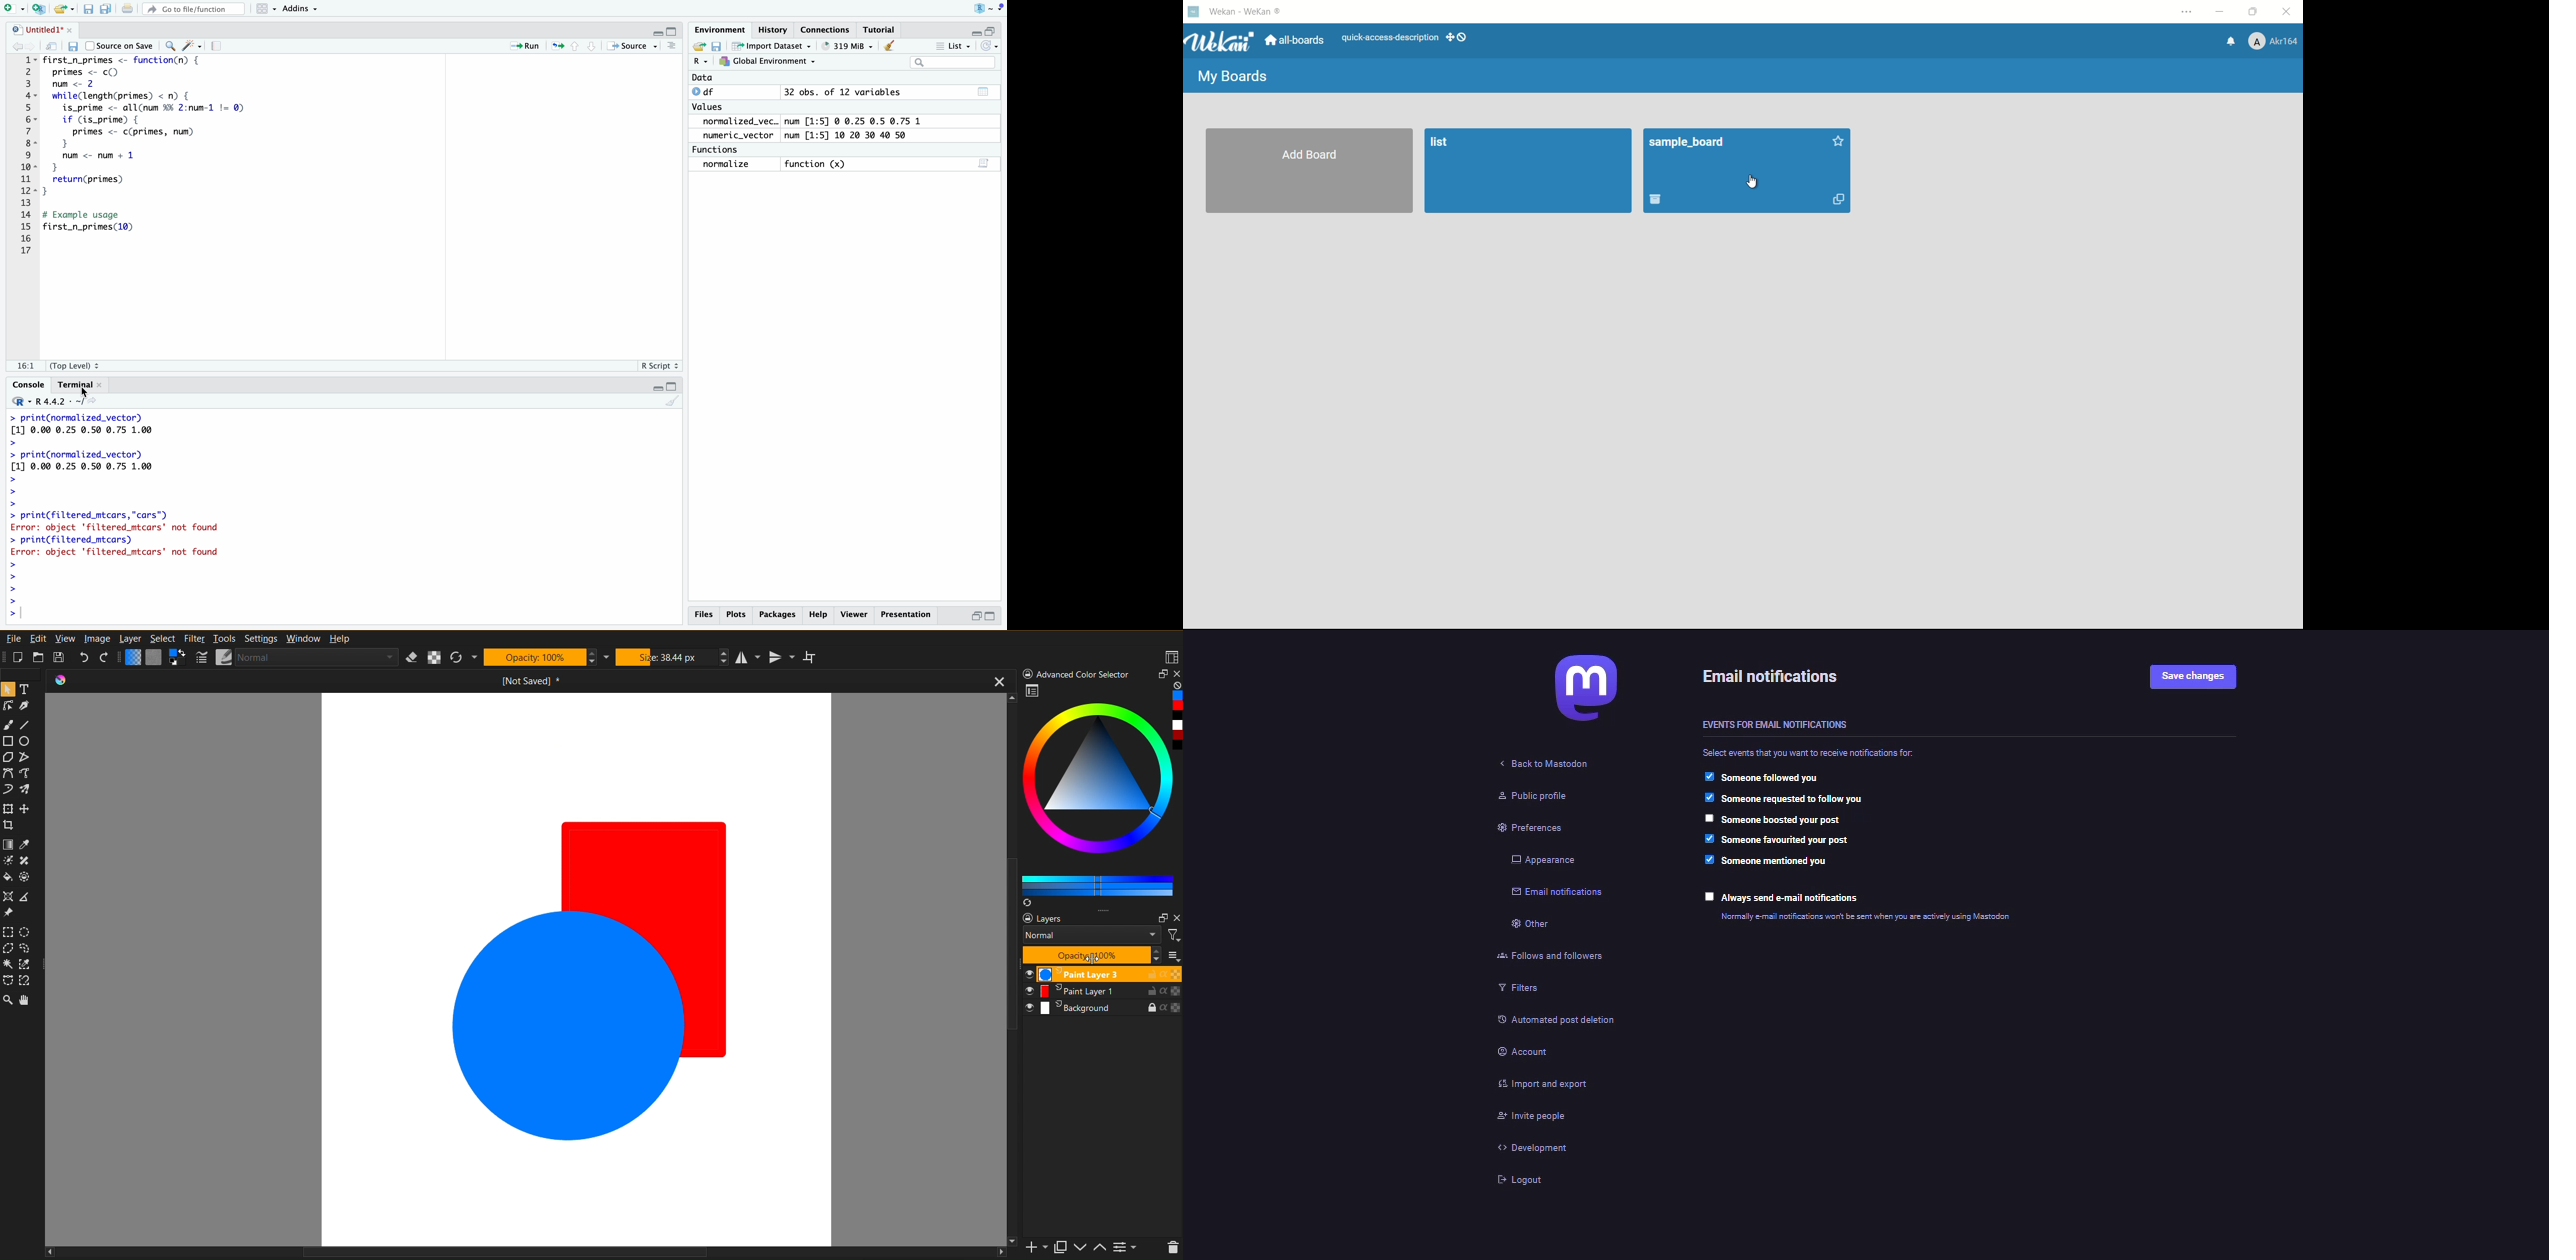 The height and width of the screenshot is (1260, 2576). I want to click on Move Tool, so click(27, 809).